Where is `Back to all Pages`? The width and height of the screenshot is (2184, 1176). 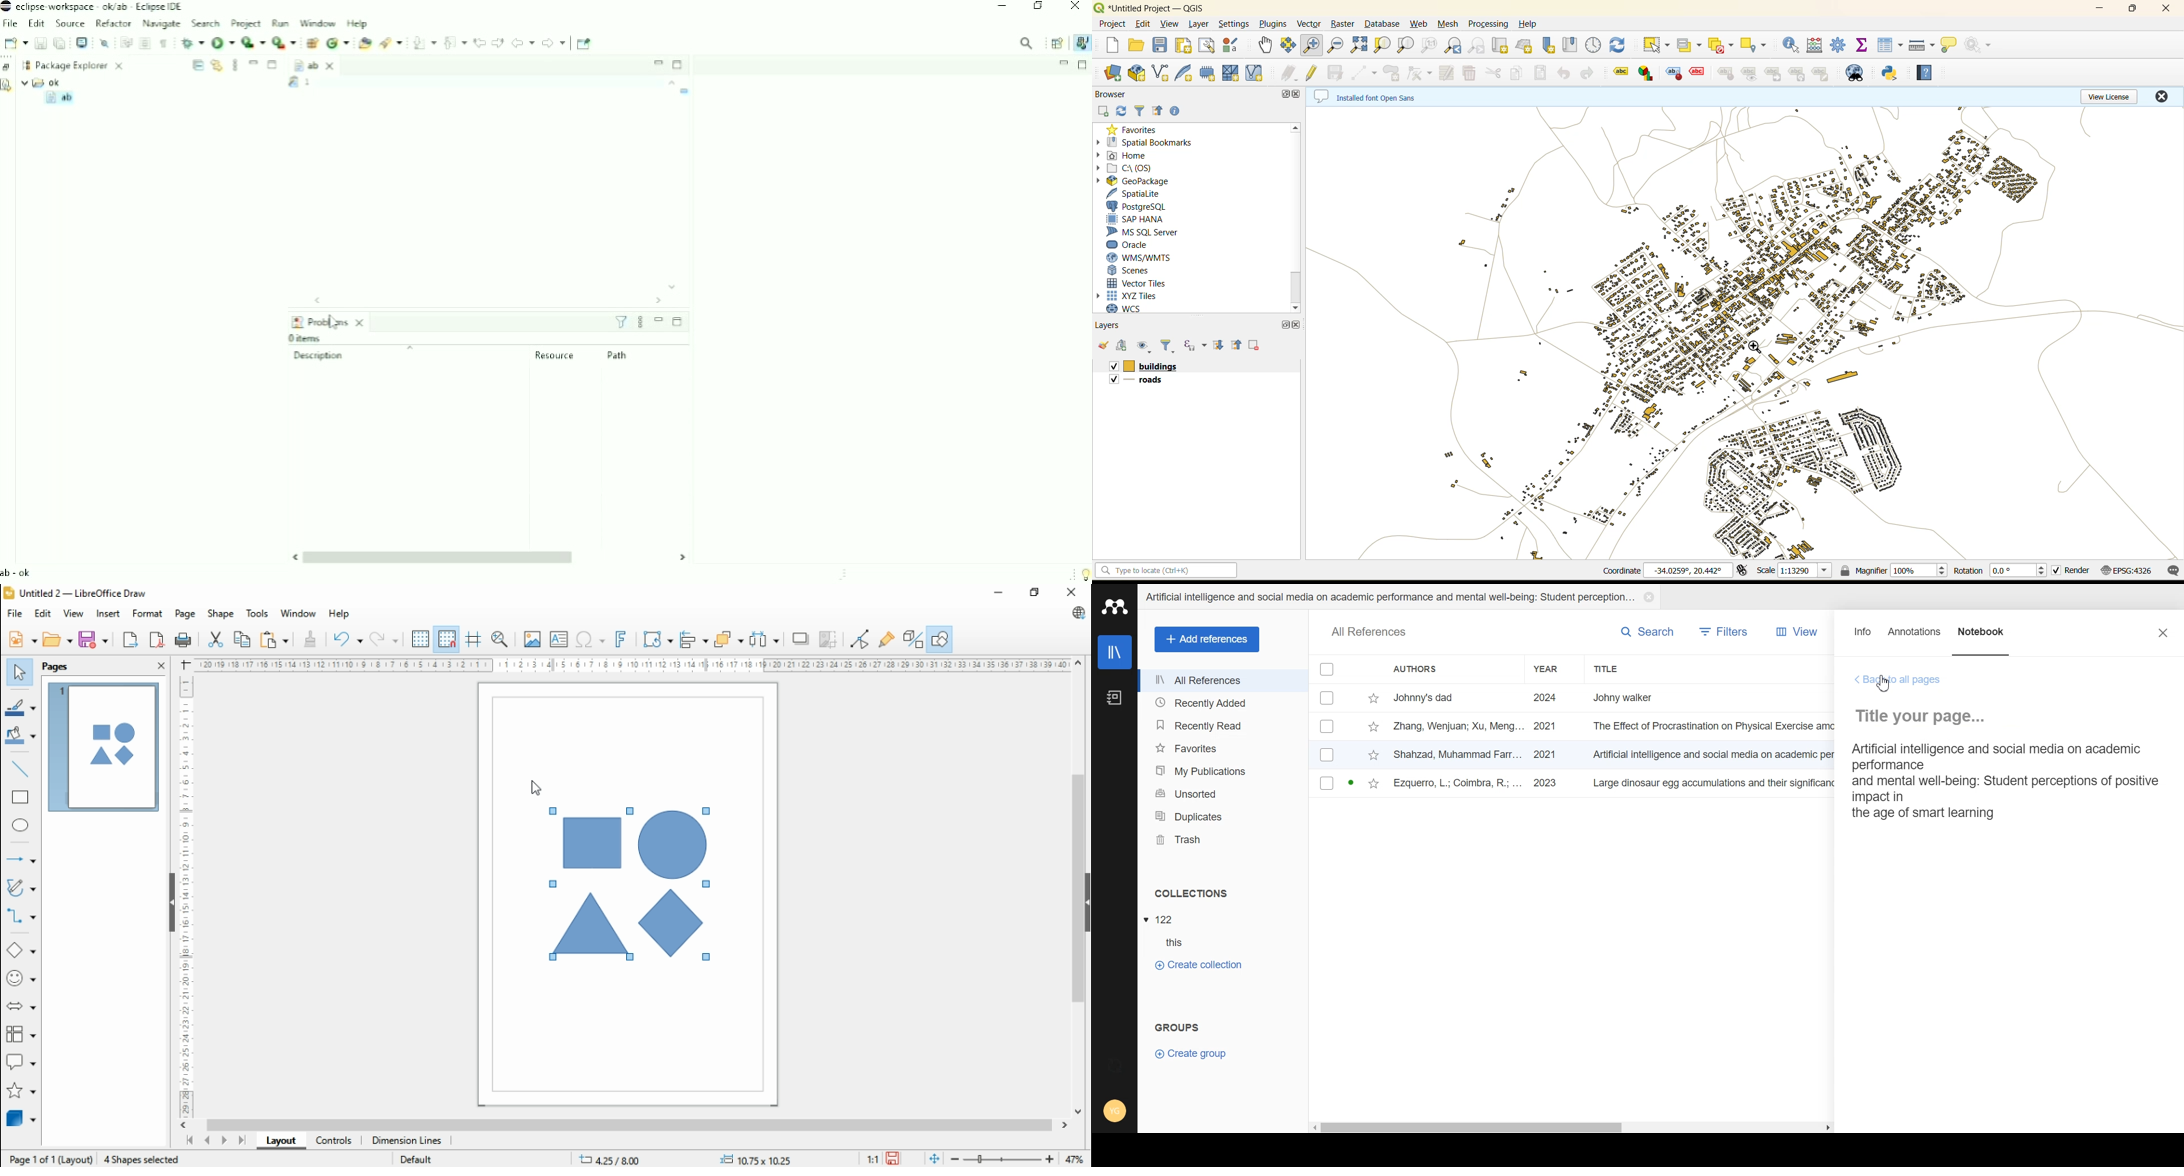
Back to all Pages is located at coordinates (1898, 680).